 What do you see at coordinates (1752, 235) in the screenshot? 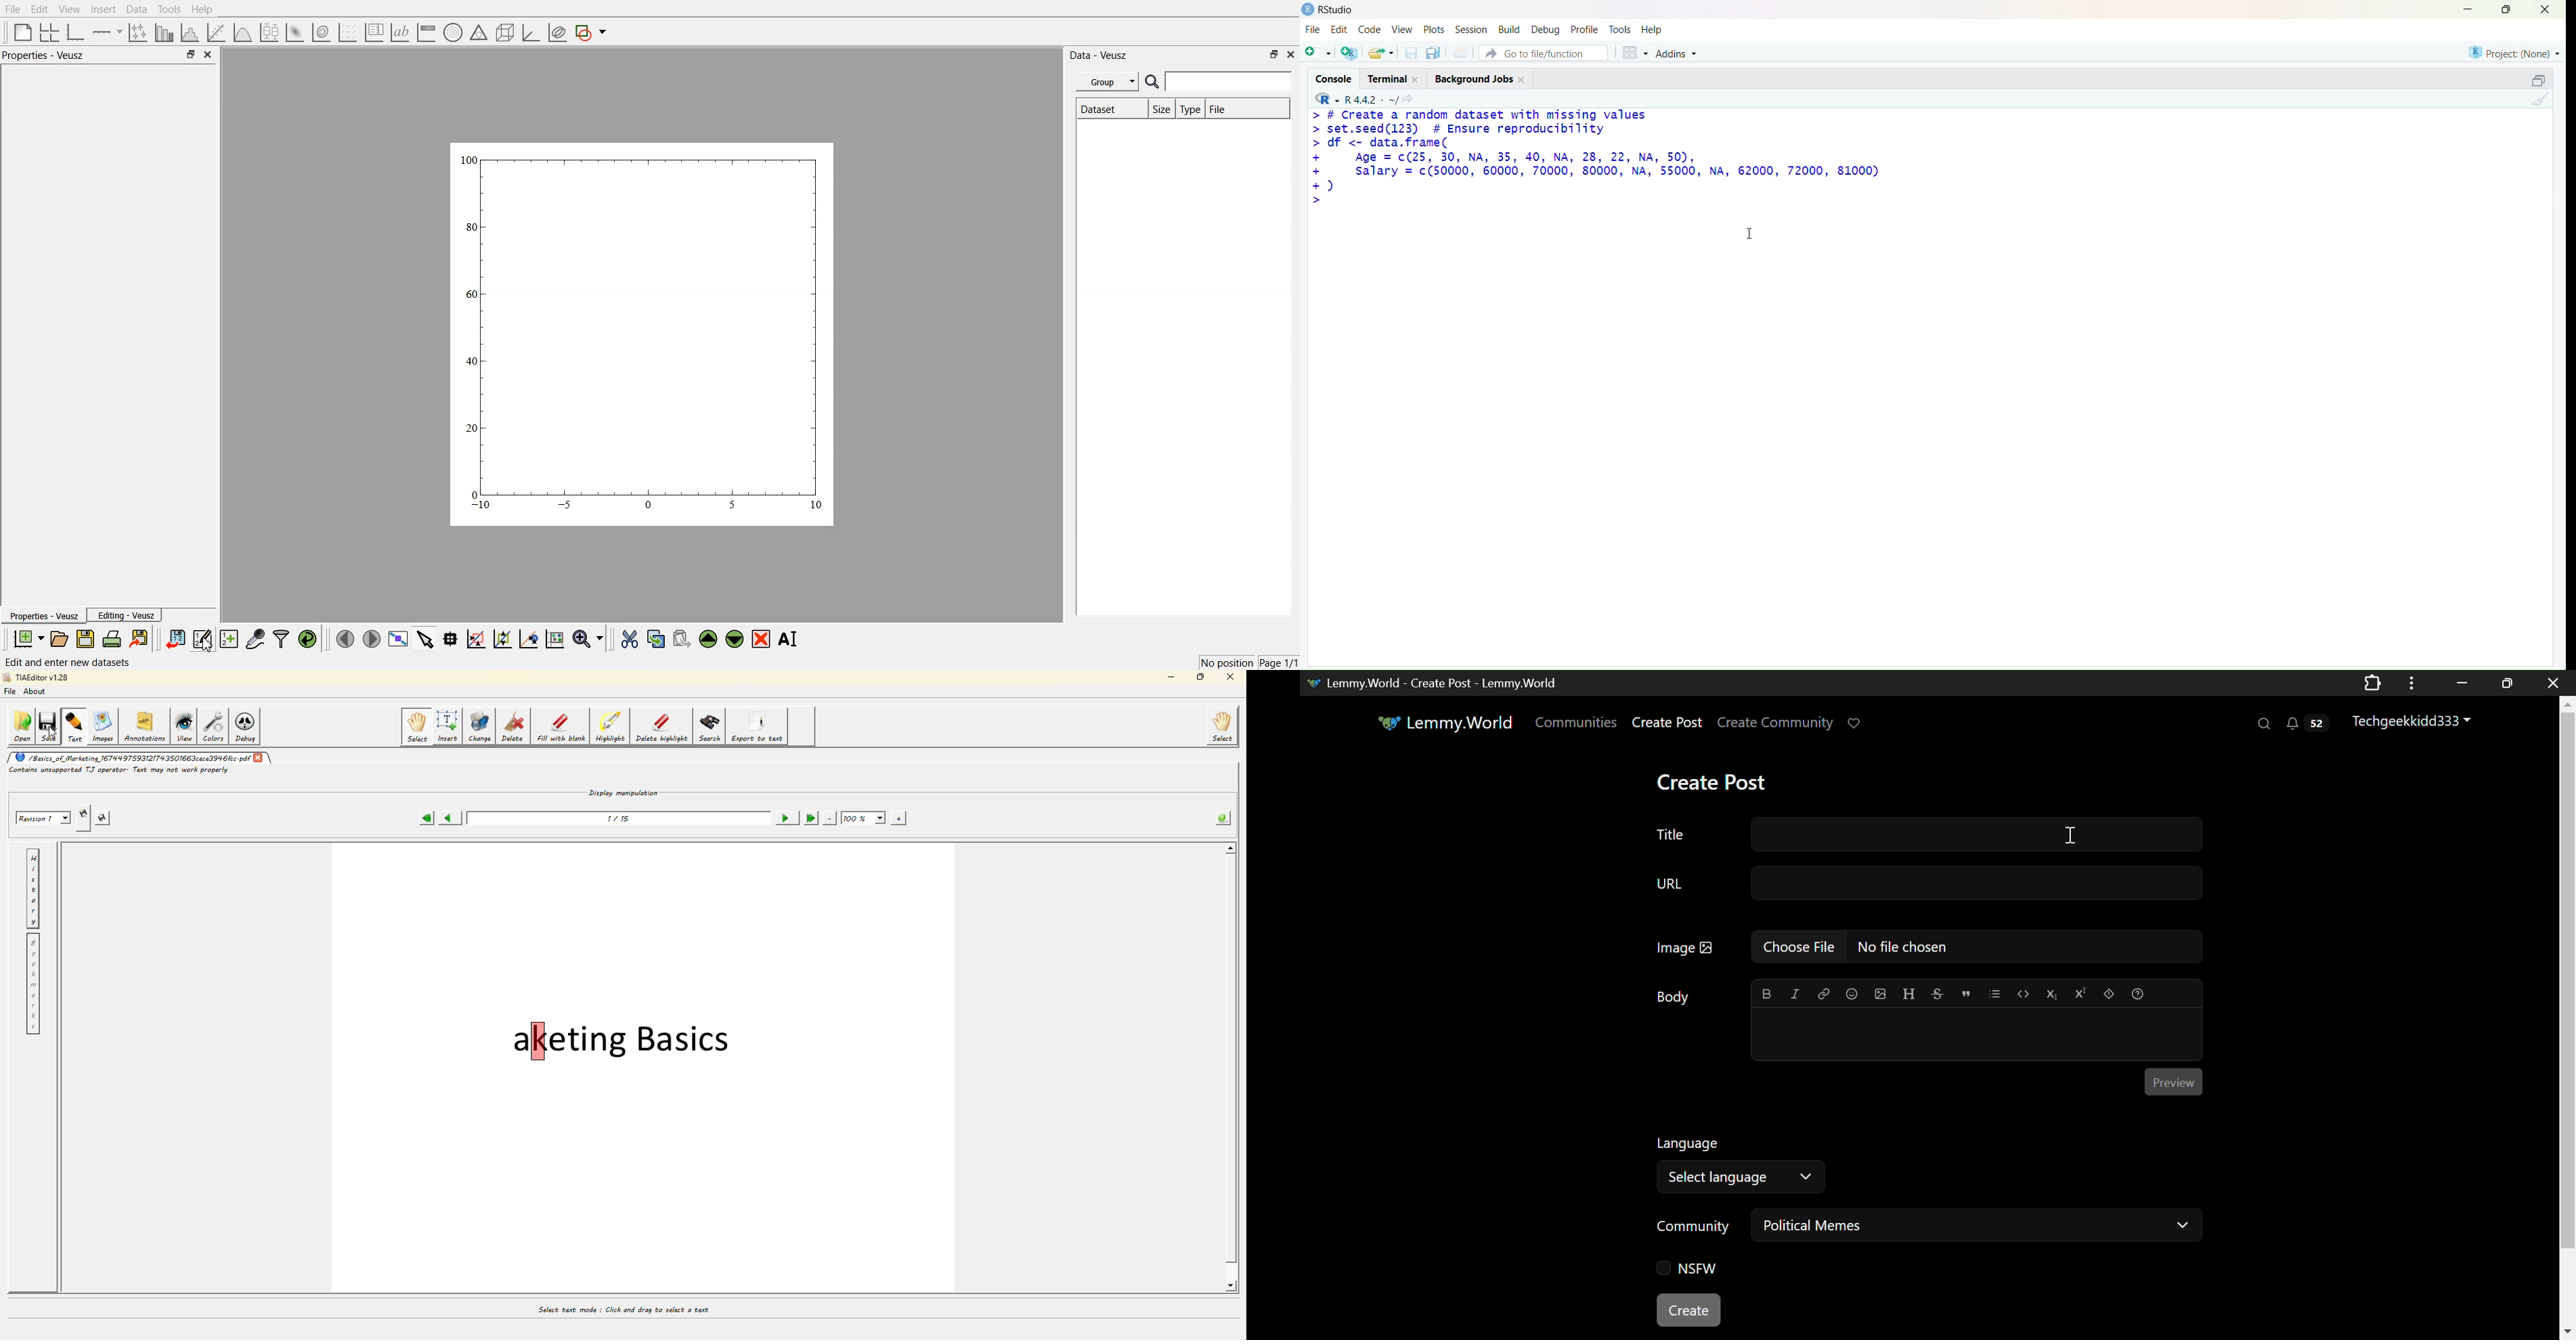
I see `cursor` at bounding box center [1752, 235].